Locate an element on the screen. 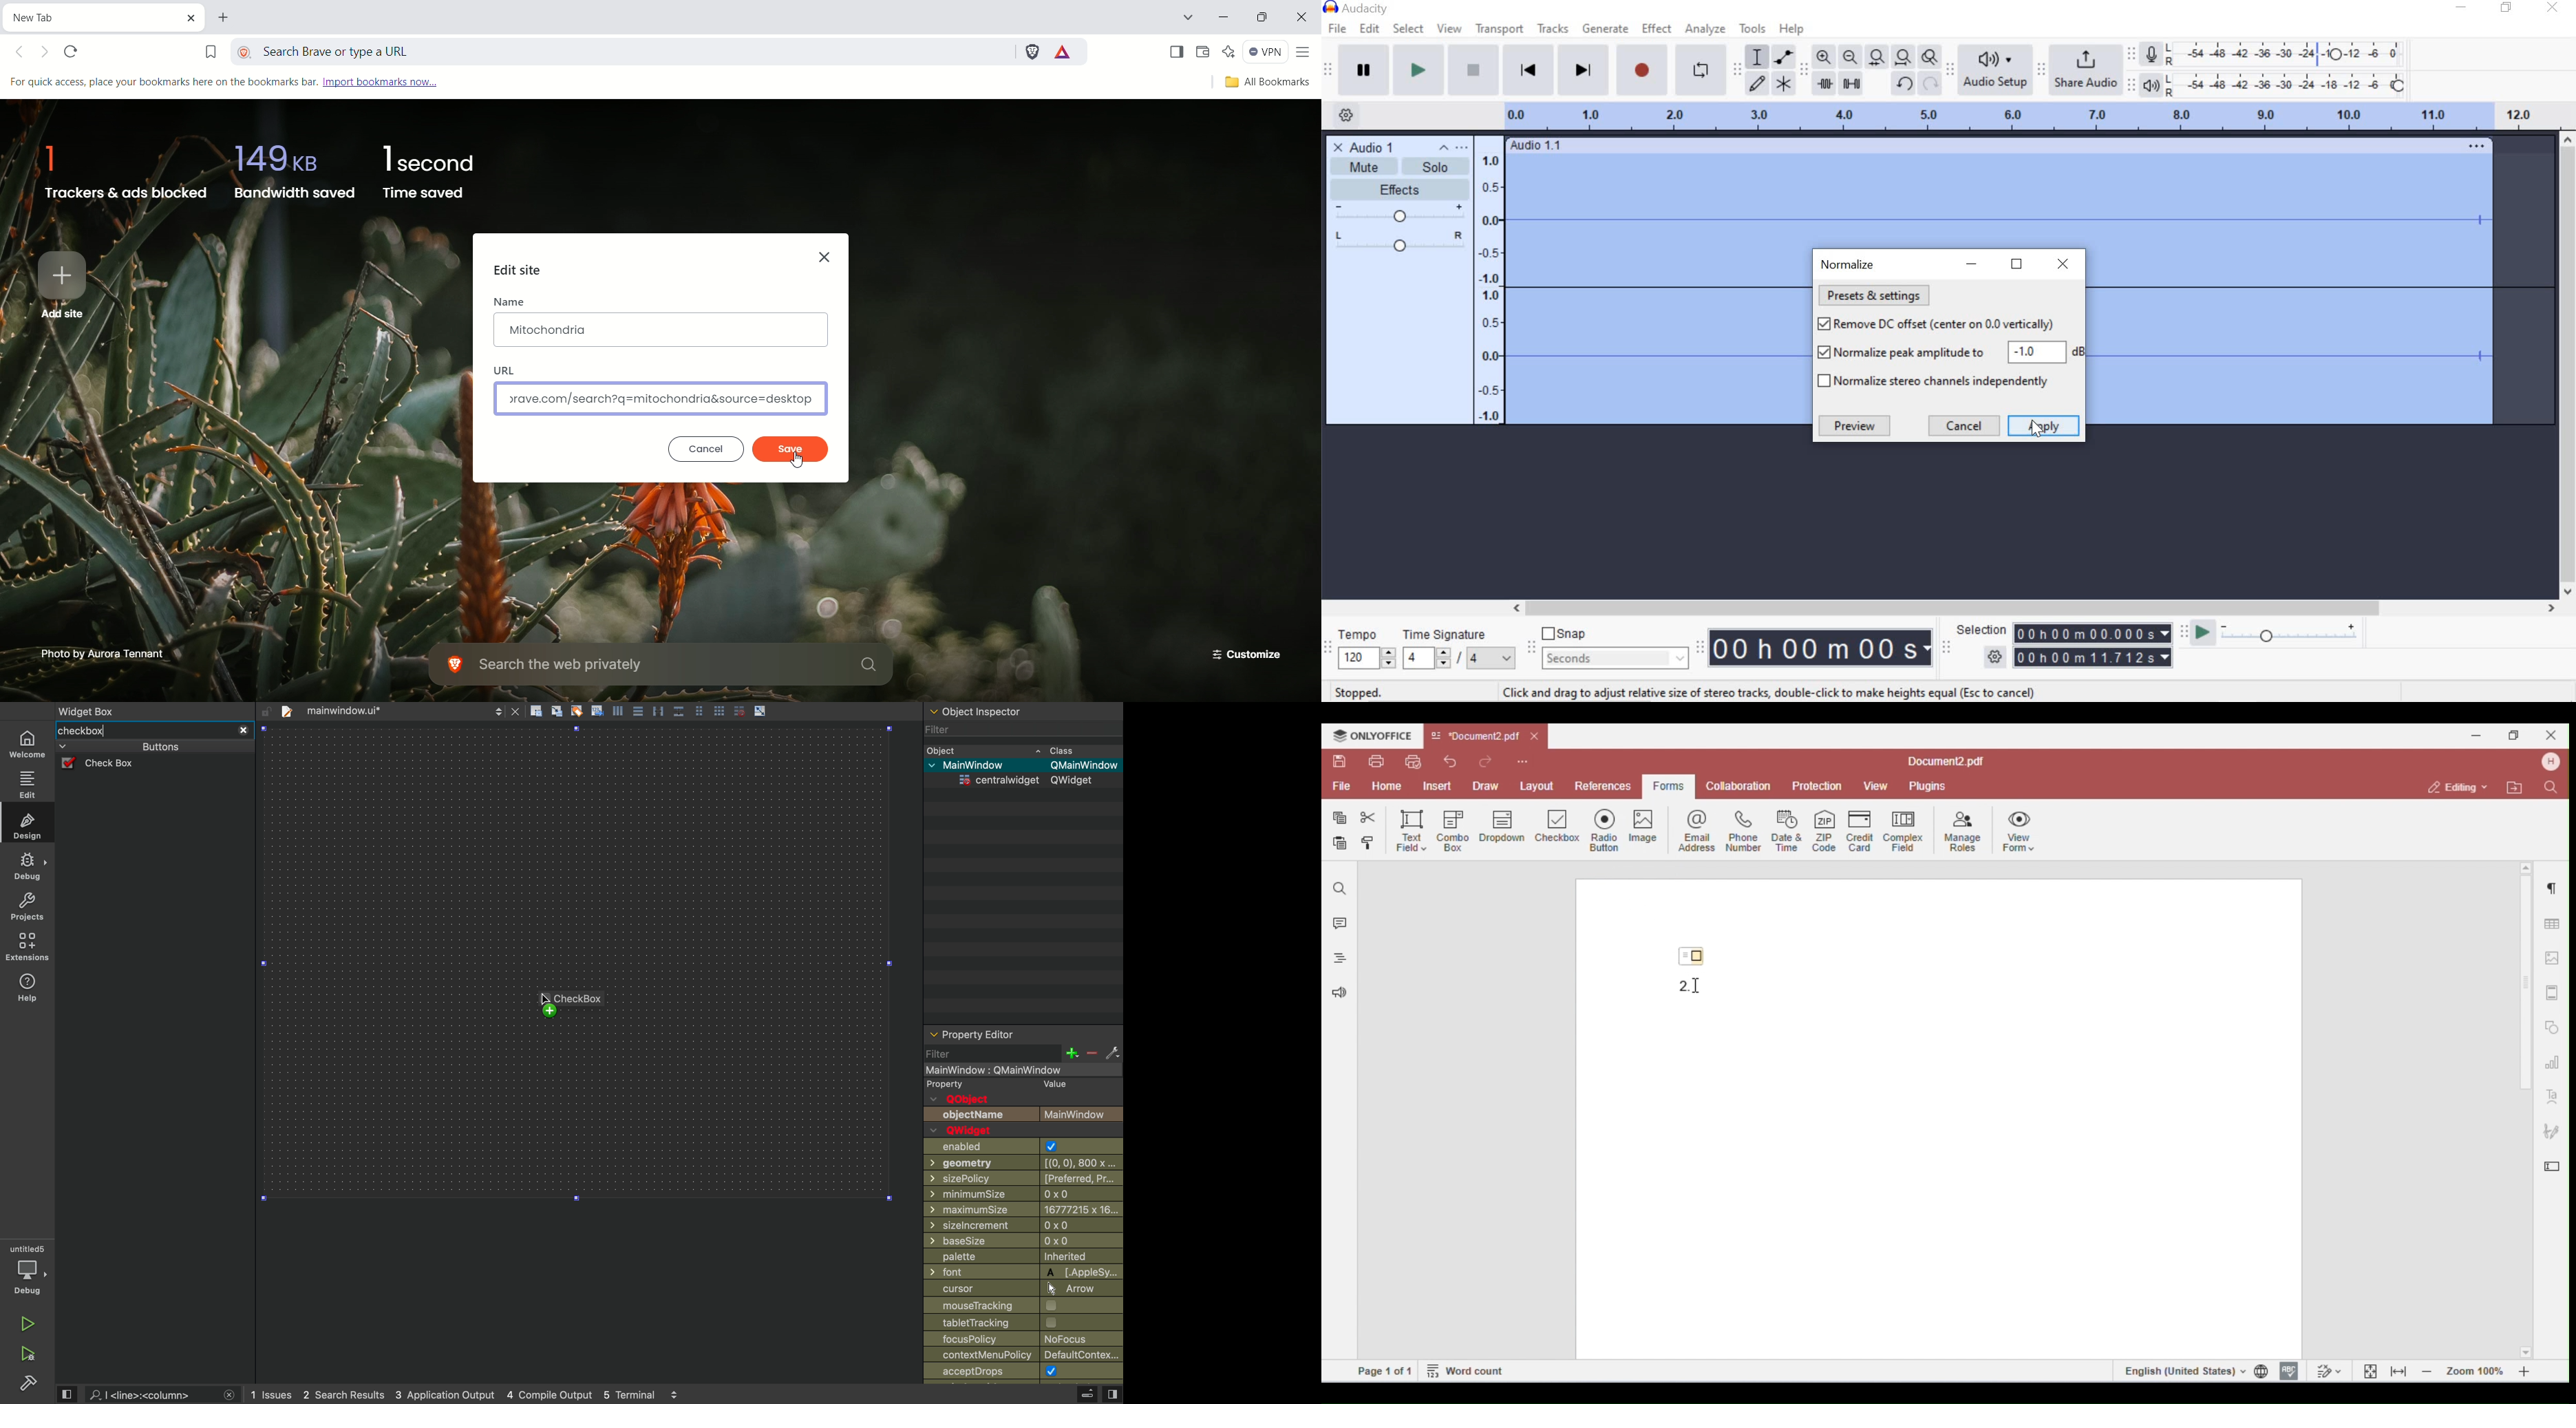 The height and width of the screenshot is (1428, 2576). close is located at coordinates (2063, 263).